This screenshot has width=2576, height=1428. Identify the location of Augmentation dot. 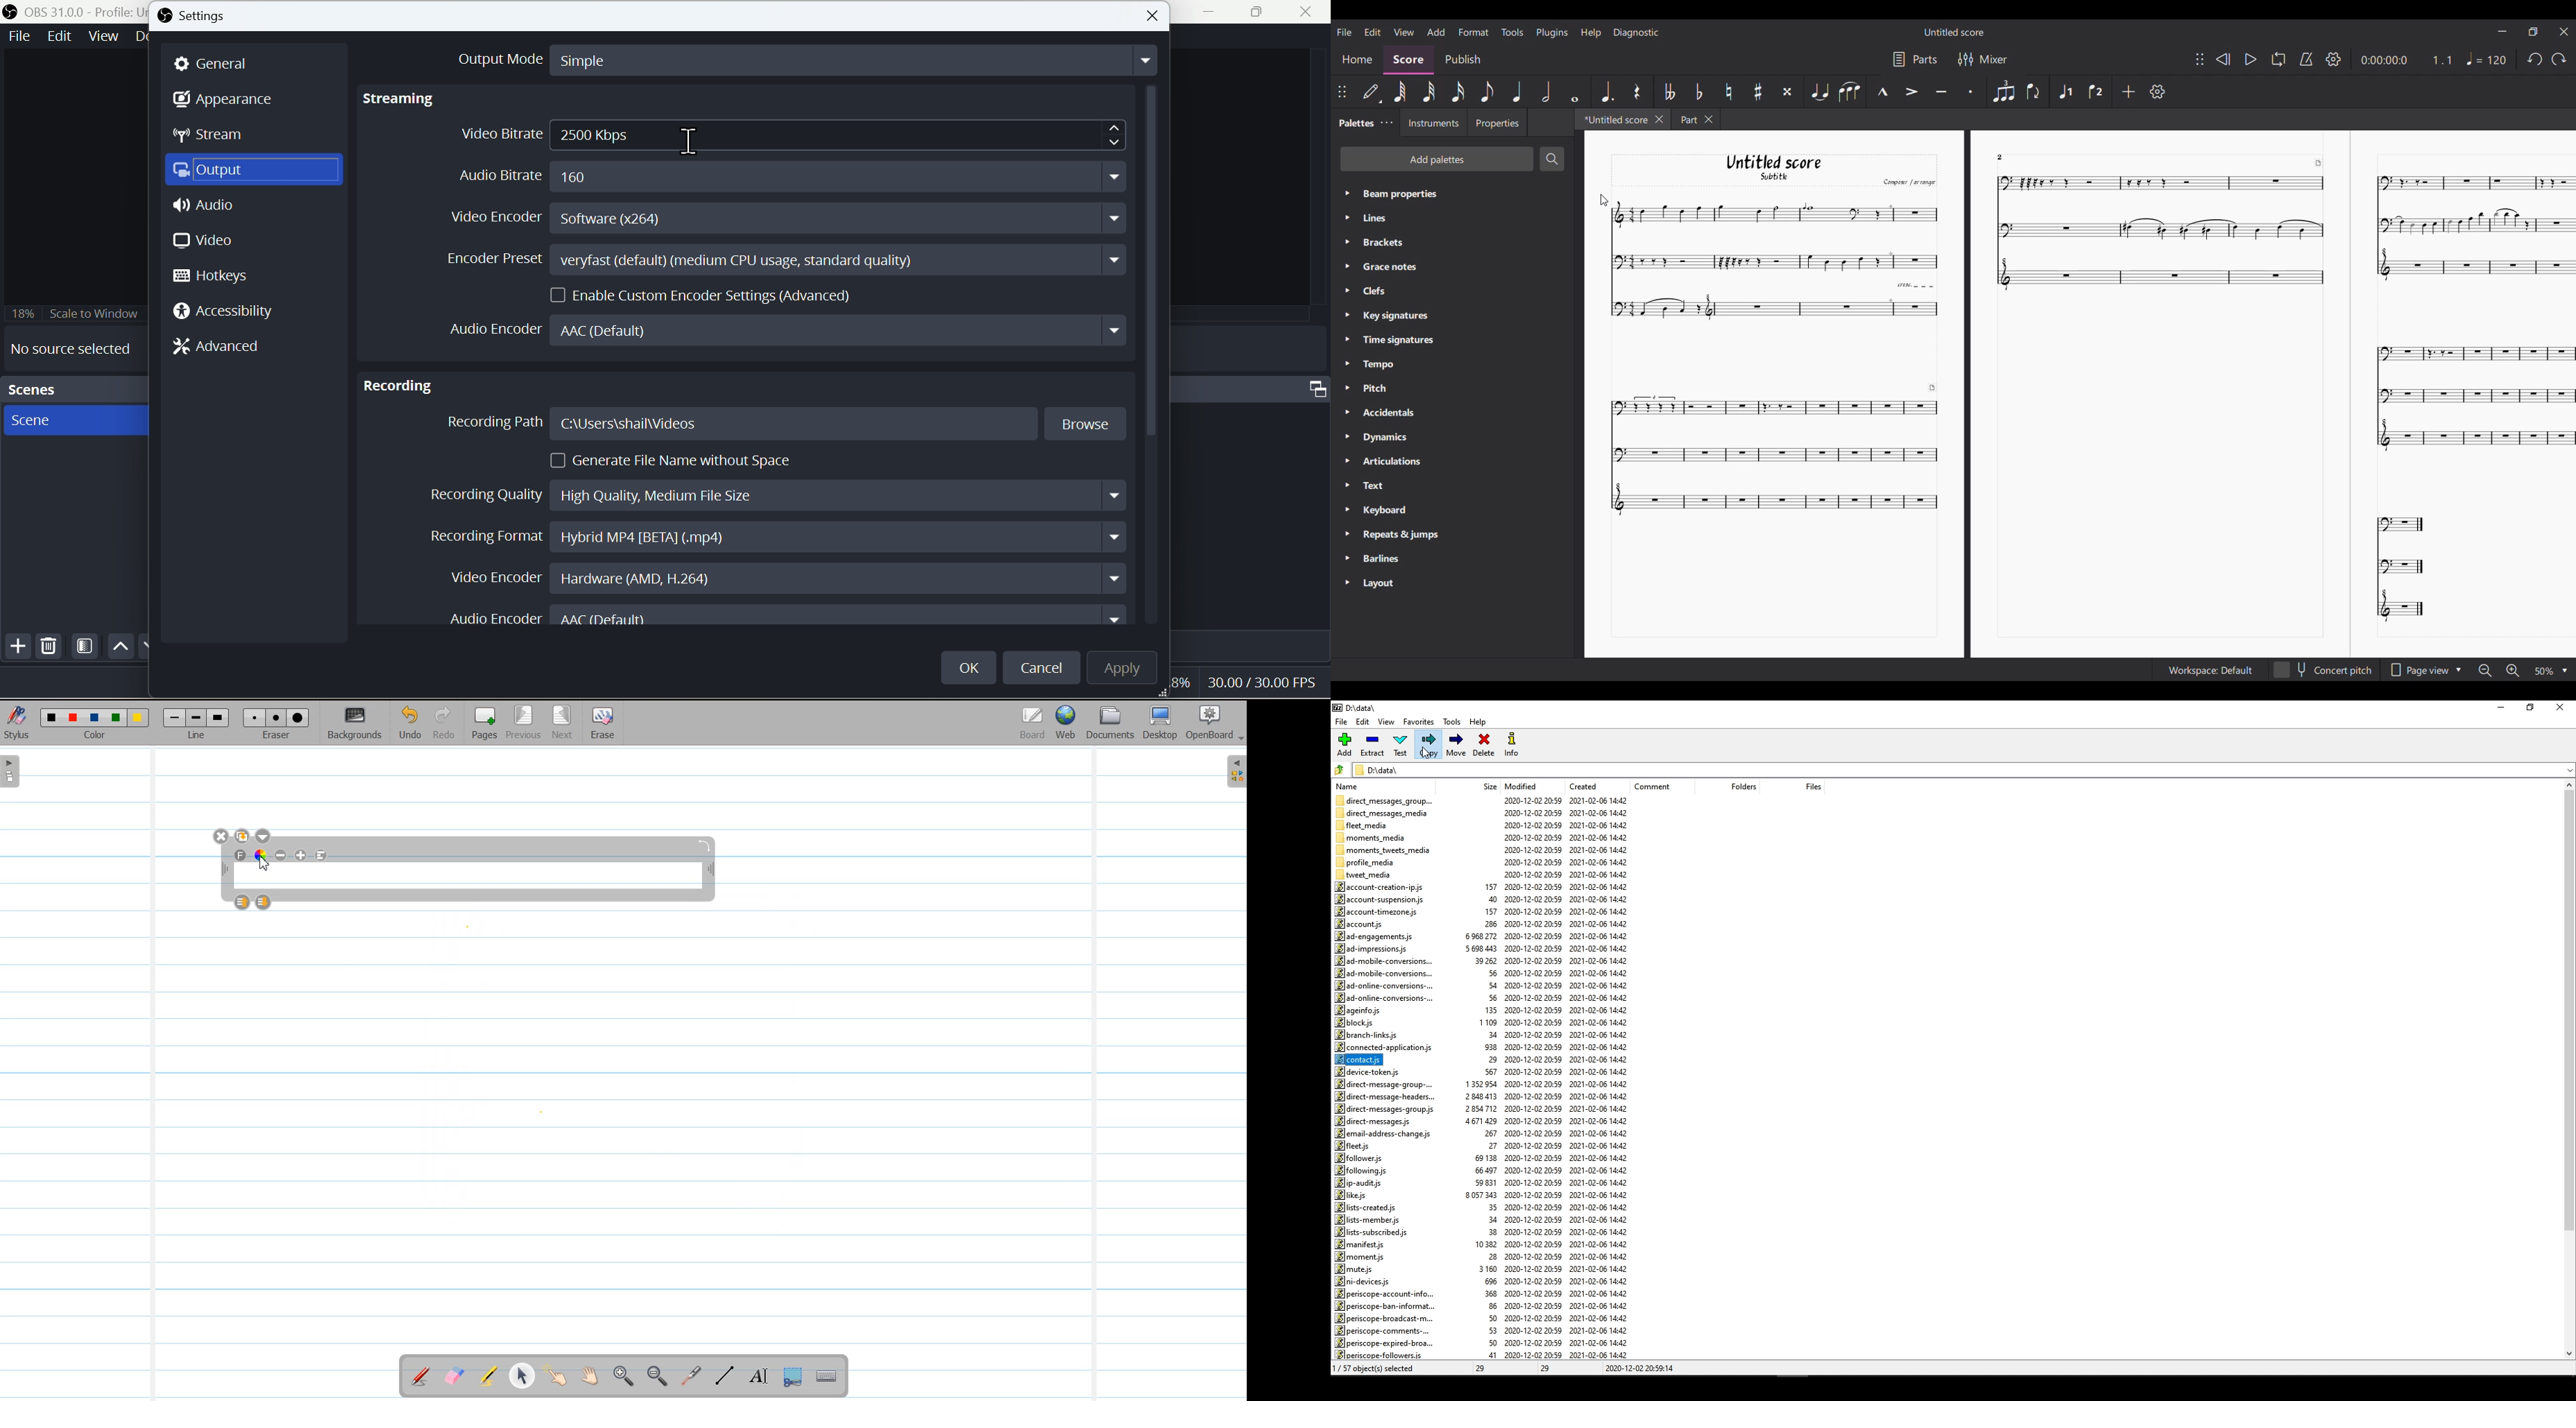
(1606, 91).